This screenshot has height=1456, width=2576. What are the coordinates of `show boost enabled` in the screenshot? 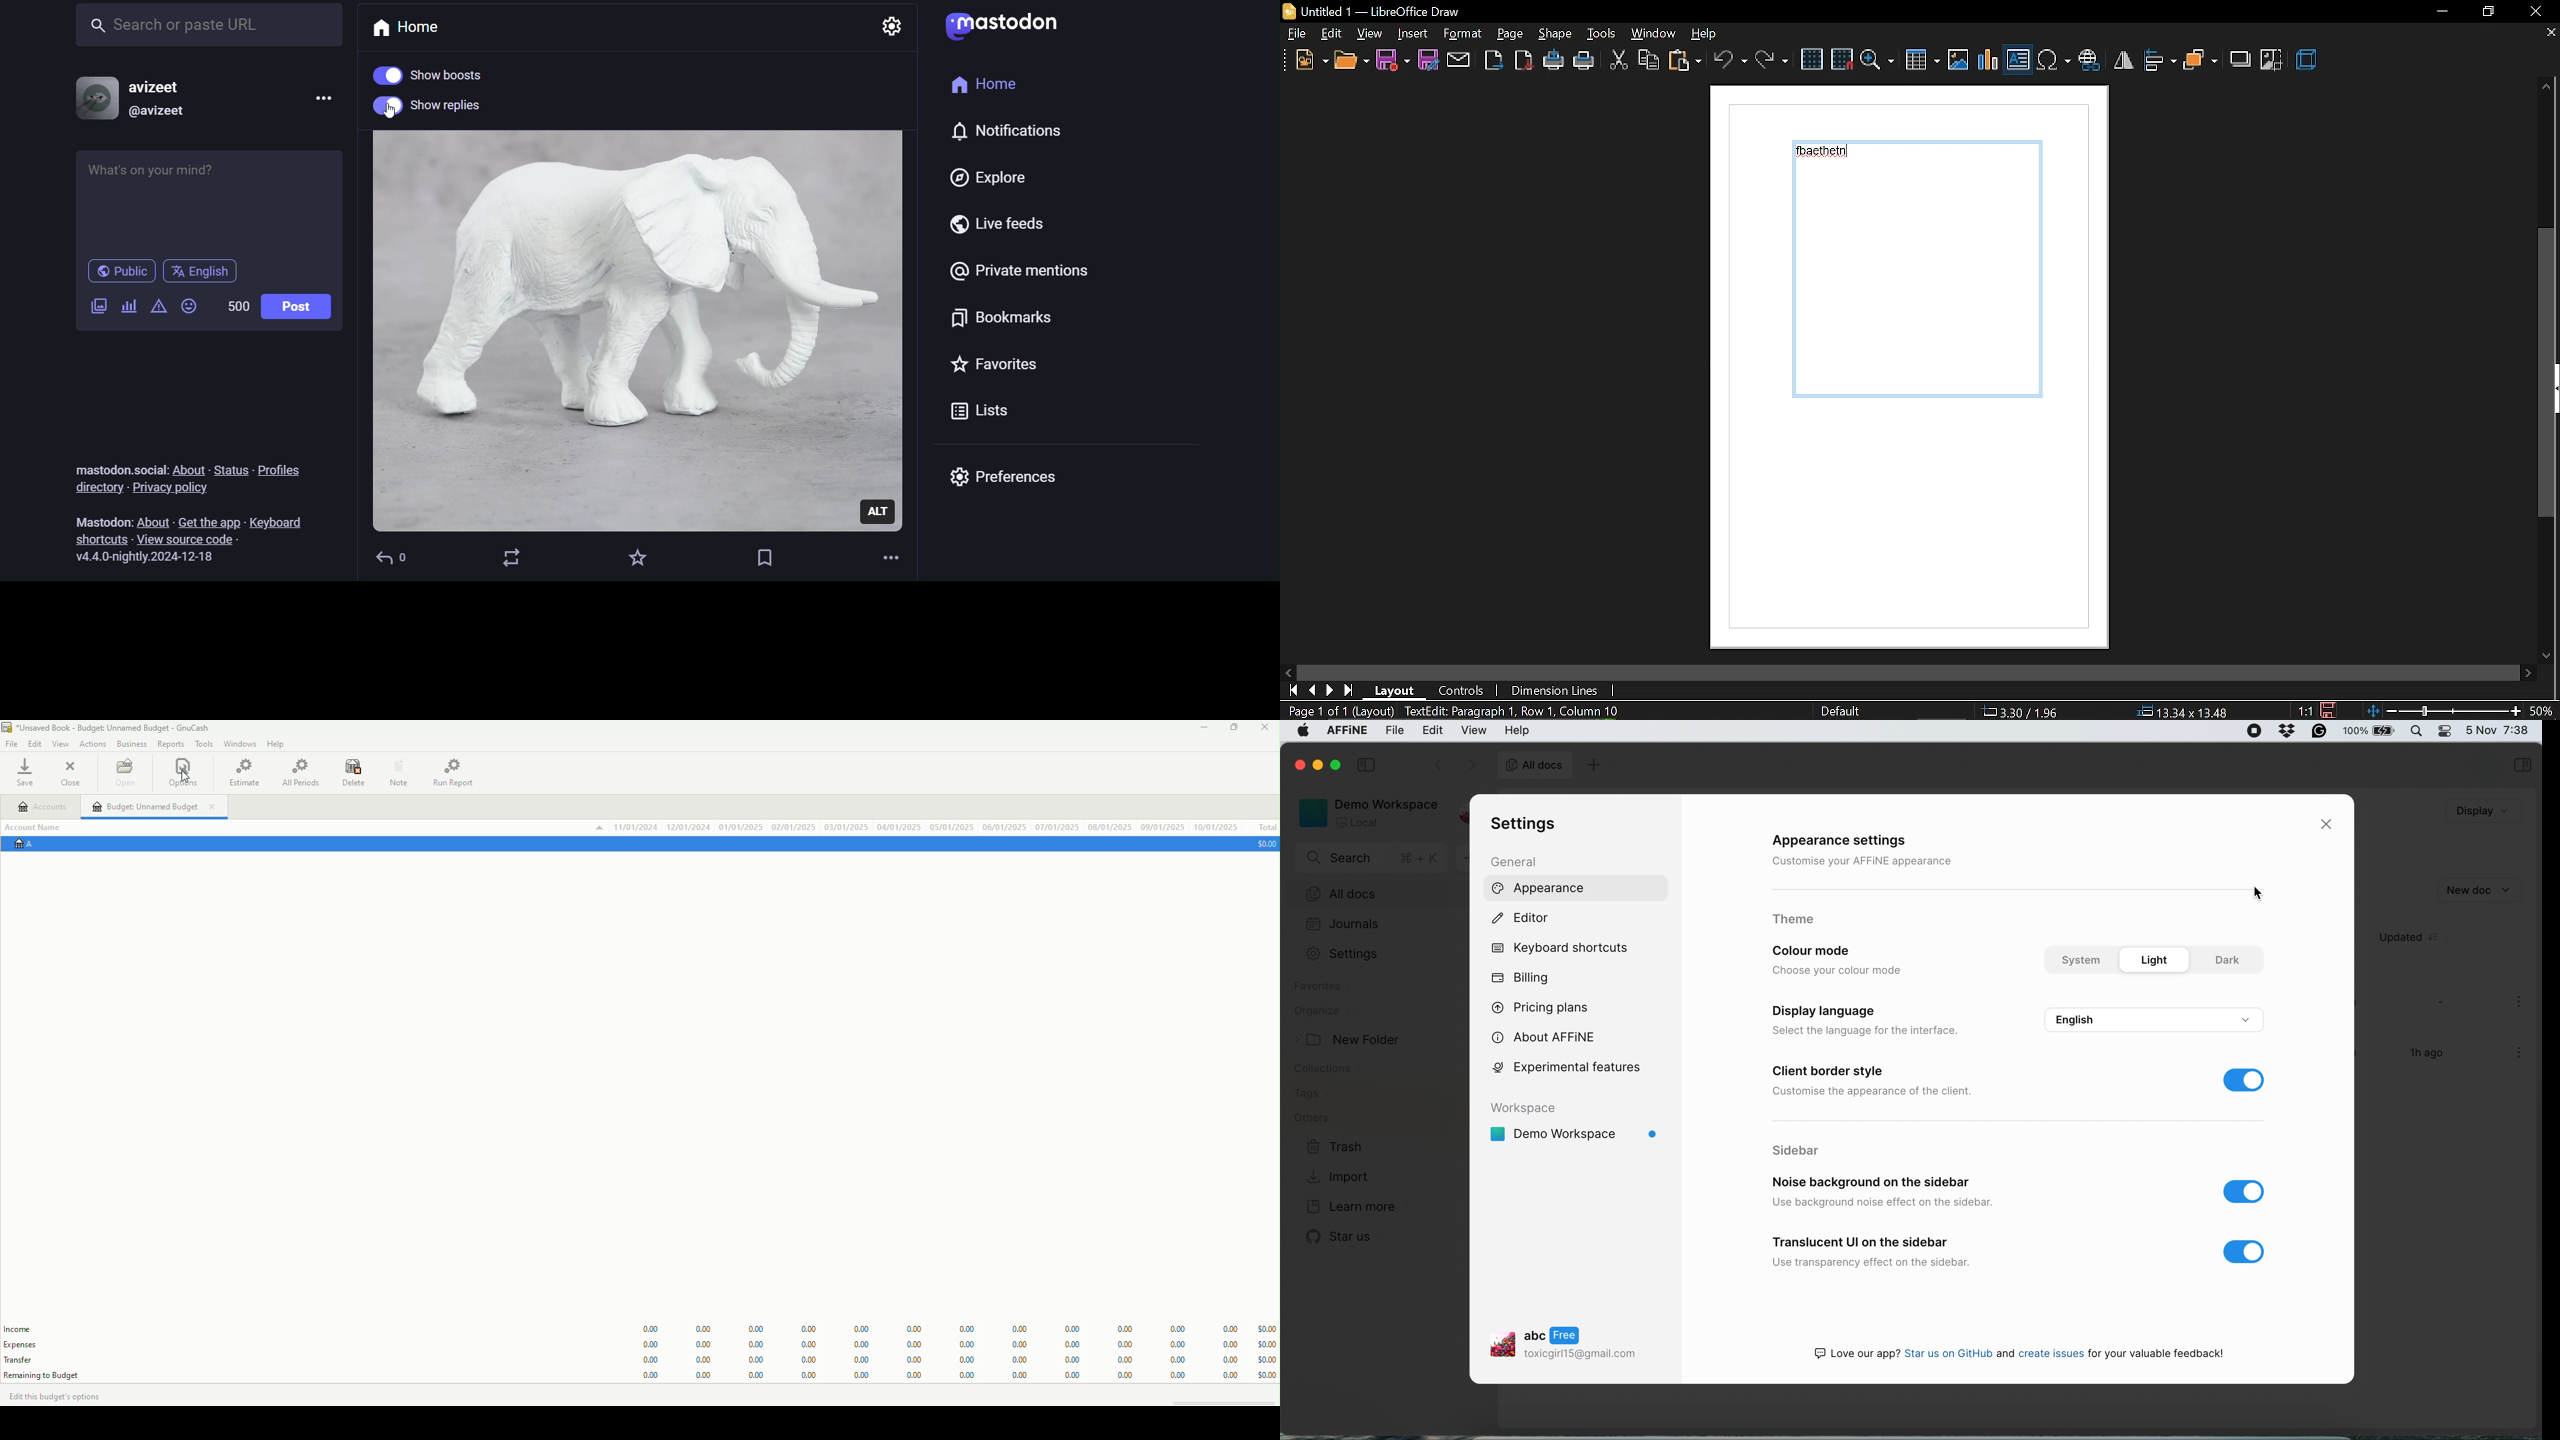 It's located at (442, 75).